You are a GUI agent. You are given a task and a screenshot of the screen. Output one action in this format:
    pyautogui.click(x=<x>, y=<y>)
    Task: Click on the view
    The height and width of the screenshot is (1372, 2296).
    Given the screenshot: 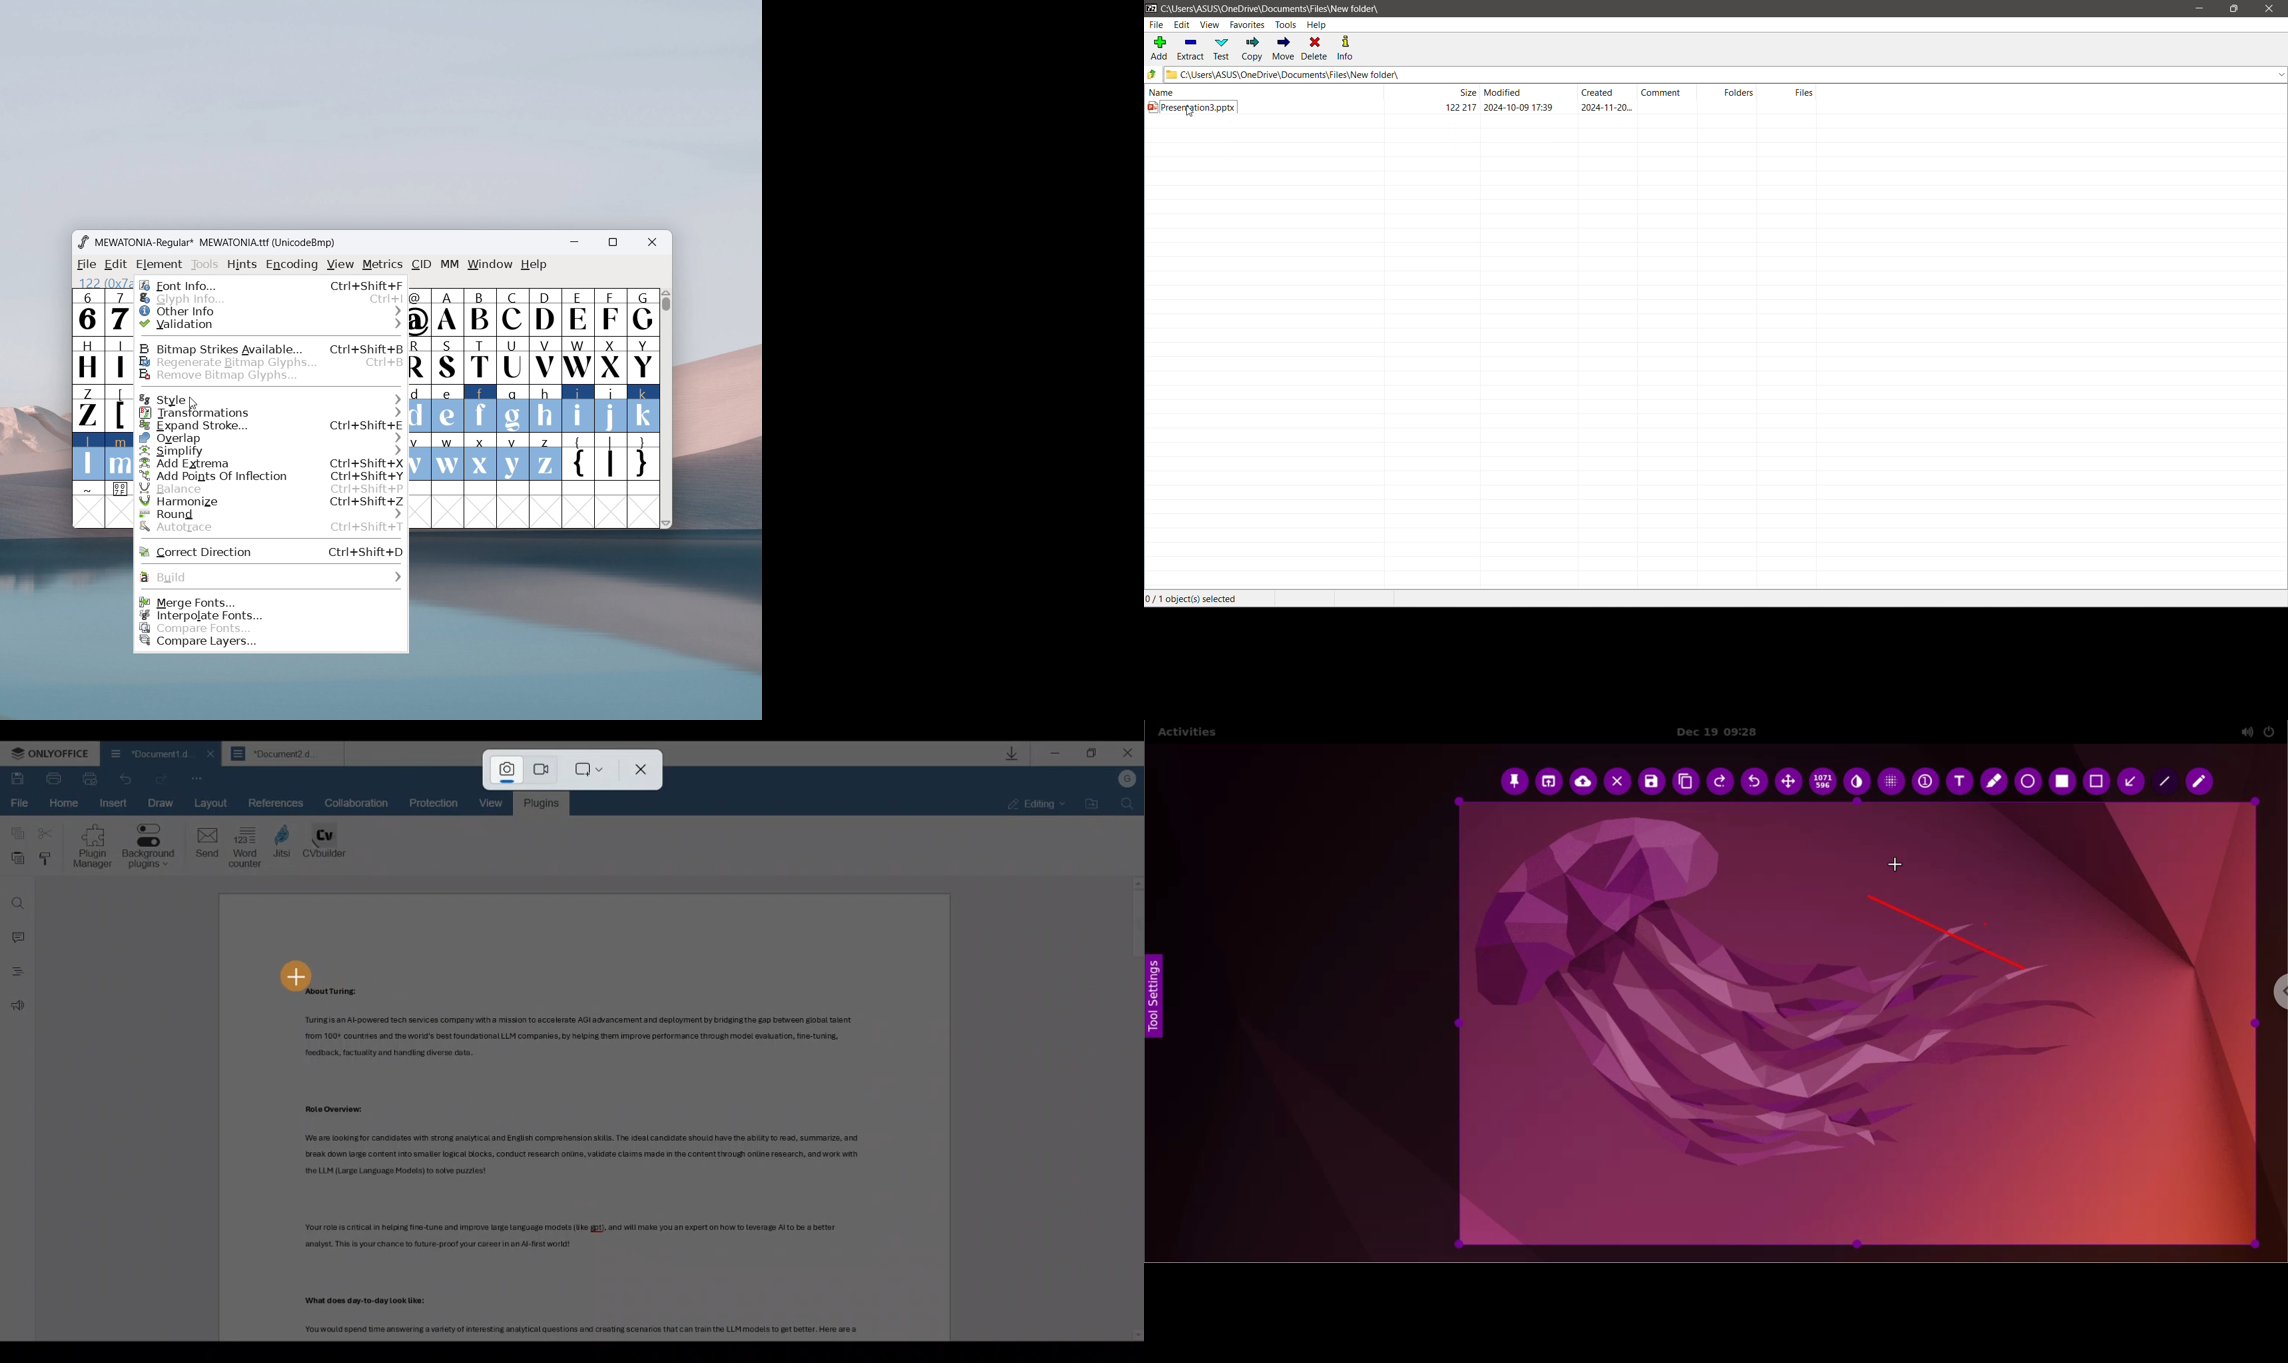 What is the action you would take?
    pyautogui.click(x=341, y=265)
    